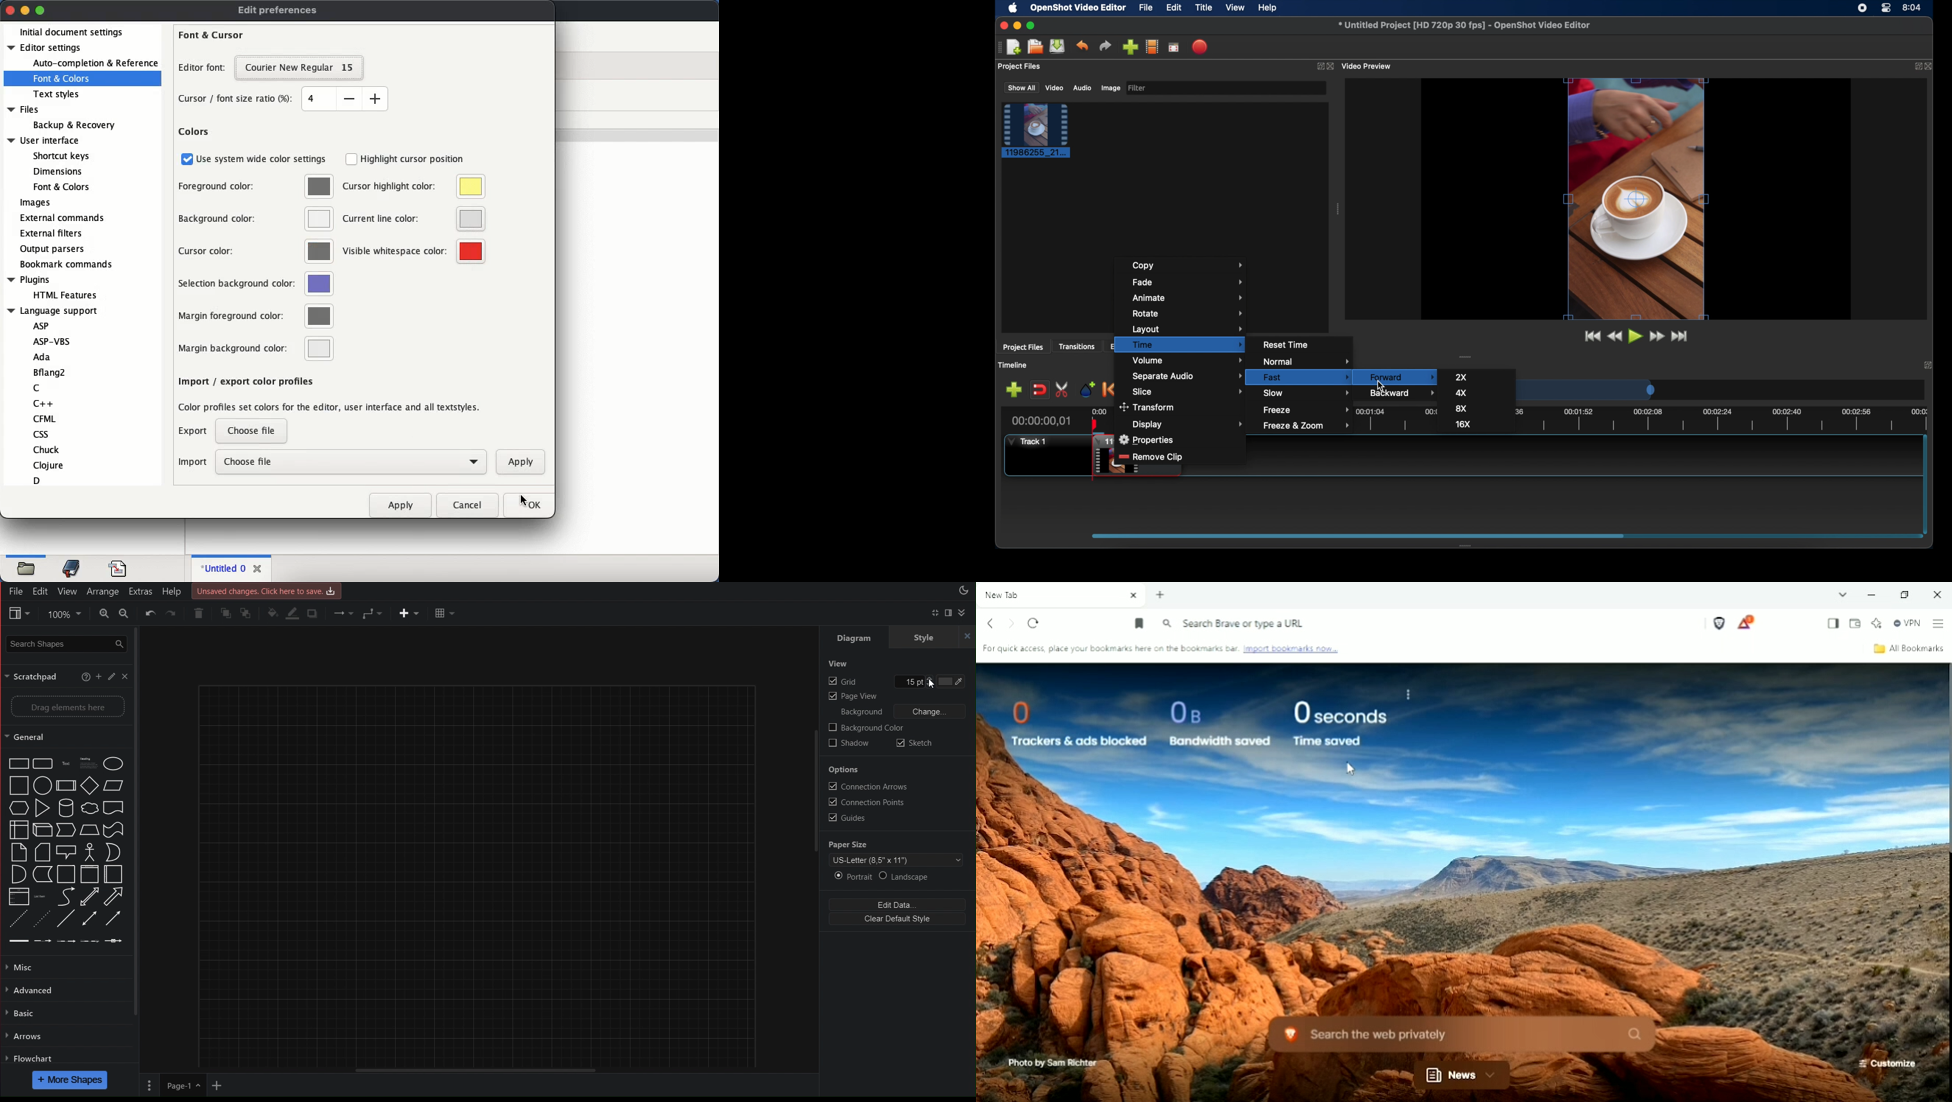  What do you see at coordinates (42, 591) in the screenshot?
I see `Edit` at bounding box center [42, 591].